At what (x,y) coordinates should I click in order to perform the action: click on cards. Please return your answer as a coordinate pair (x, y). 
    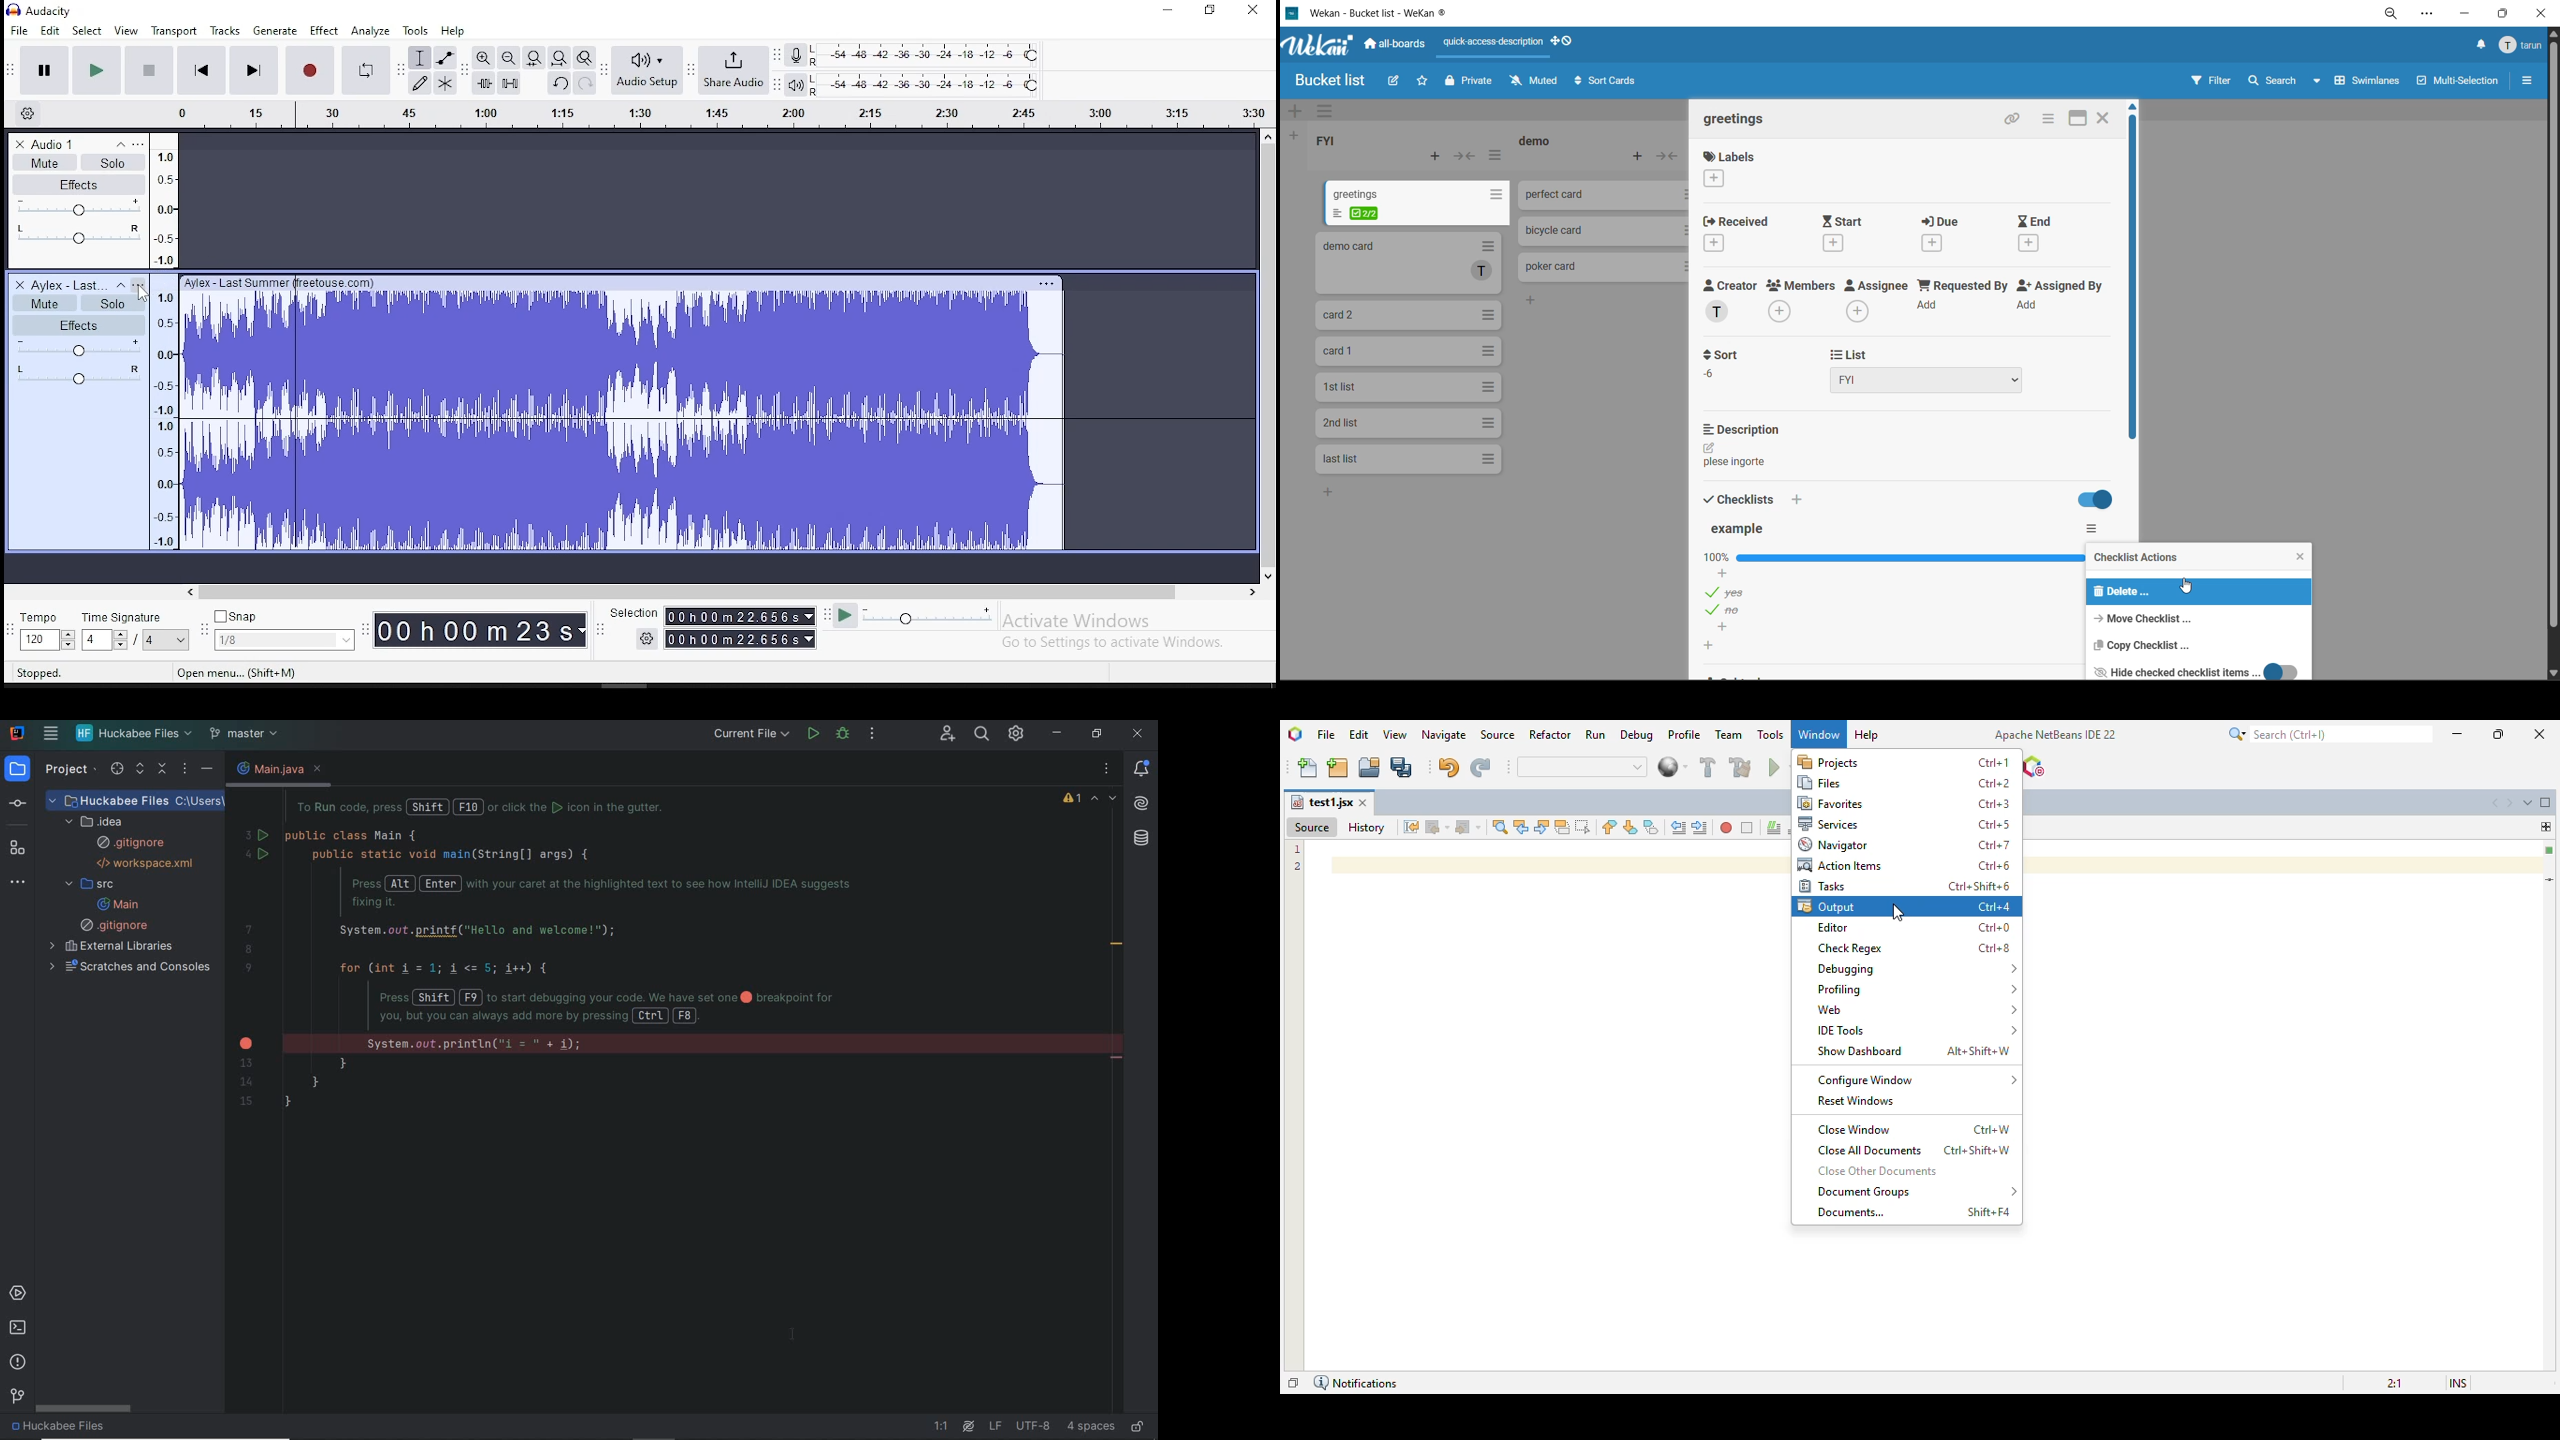
    Looking at the image, I should click on (1407, 424).